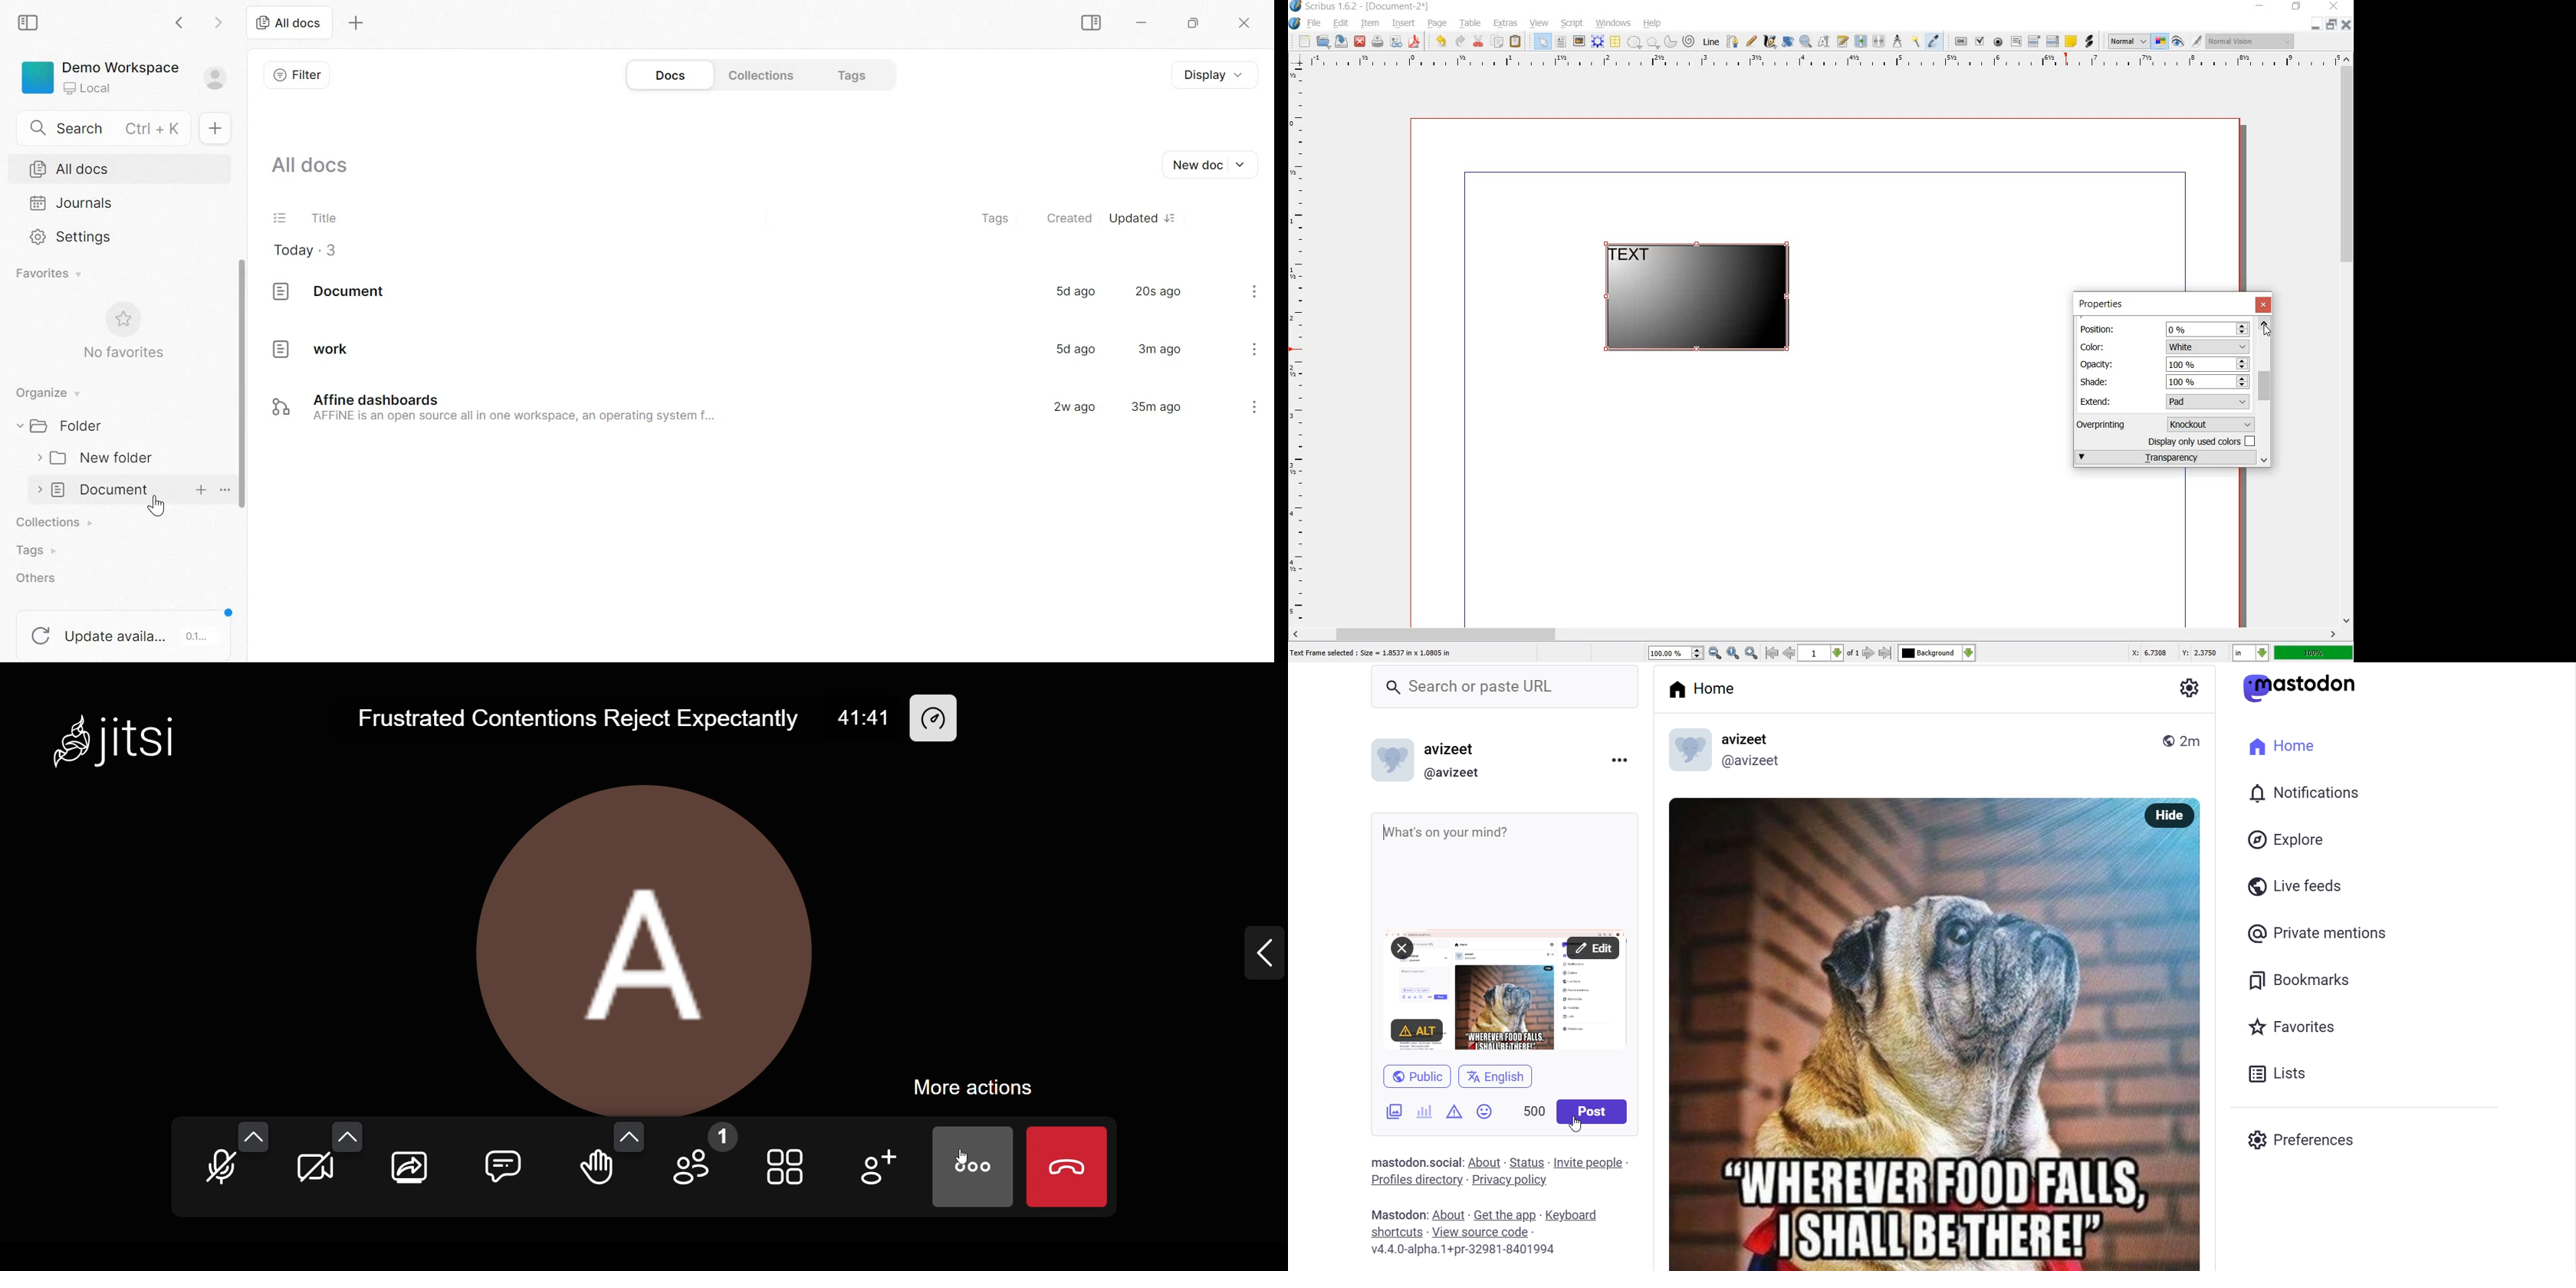 Image resolution: width=2576 pixels, height=1288 pixels. Describe the element at coordinates (1496, 988) in the screenshot. I see `Attached Screenshot` at that location.